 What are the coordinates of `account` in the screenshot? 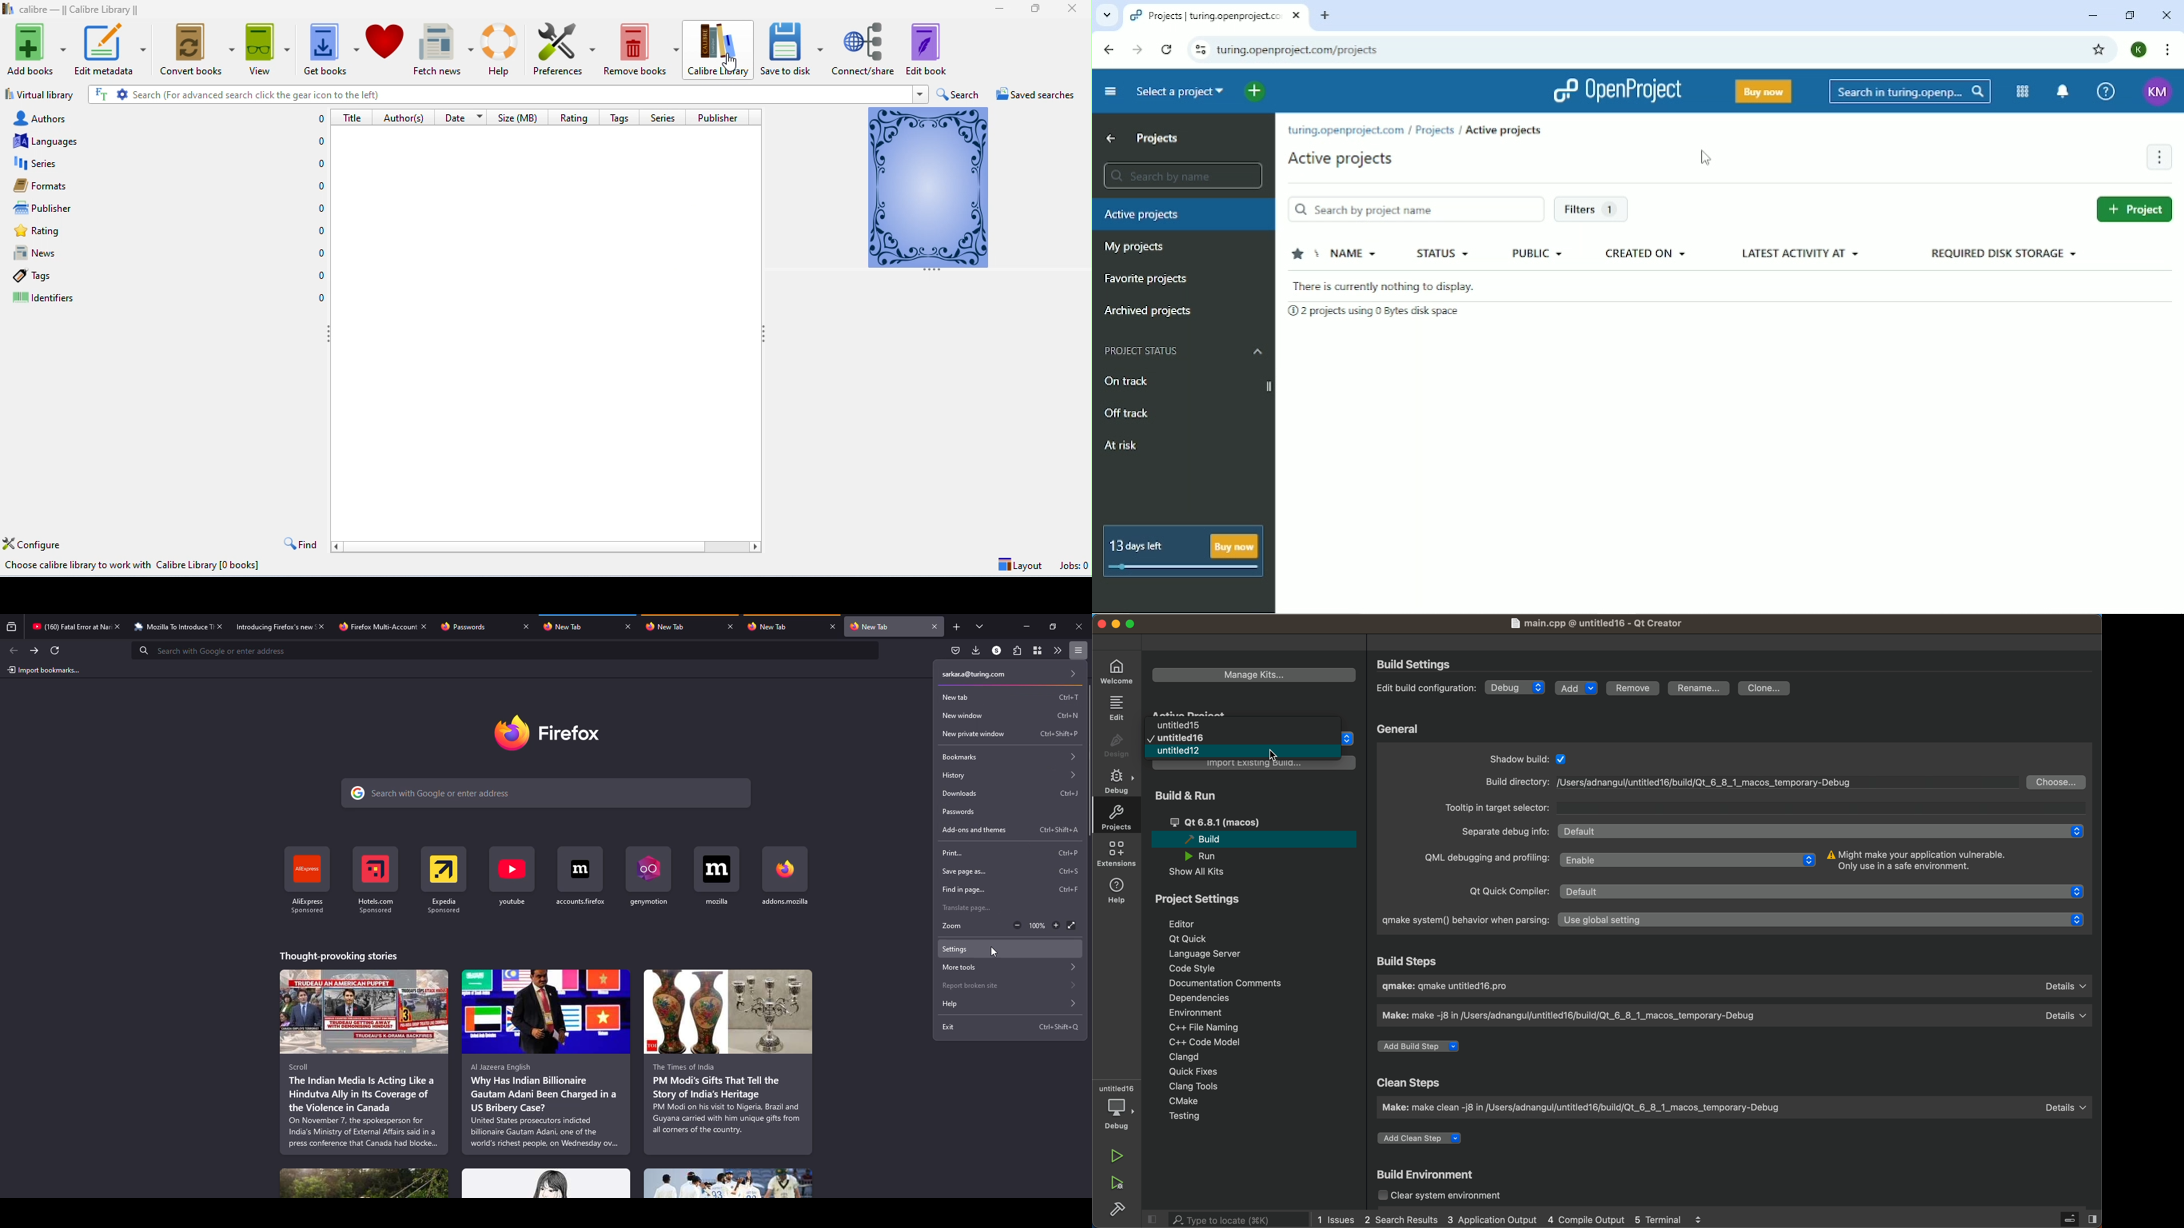 It's located at (1011, 673).